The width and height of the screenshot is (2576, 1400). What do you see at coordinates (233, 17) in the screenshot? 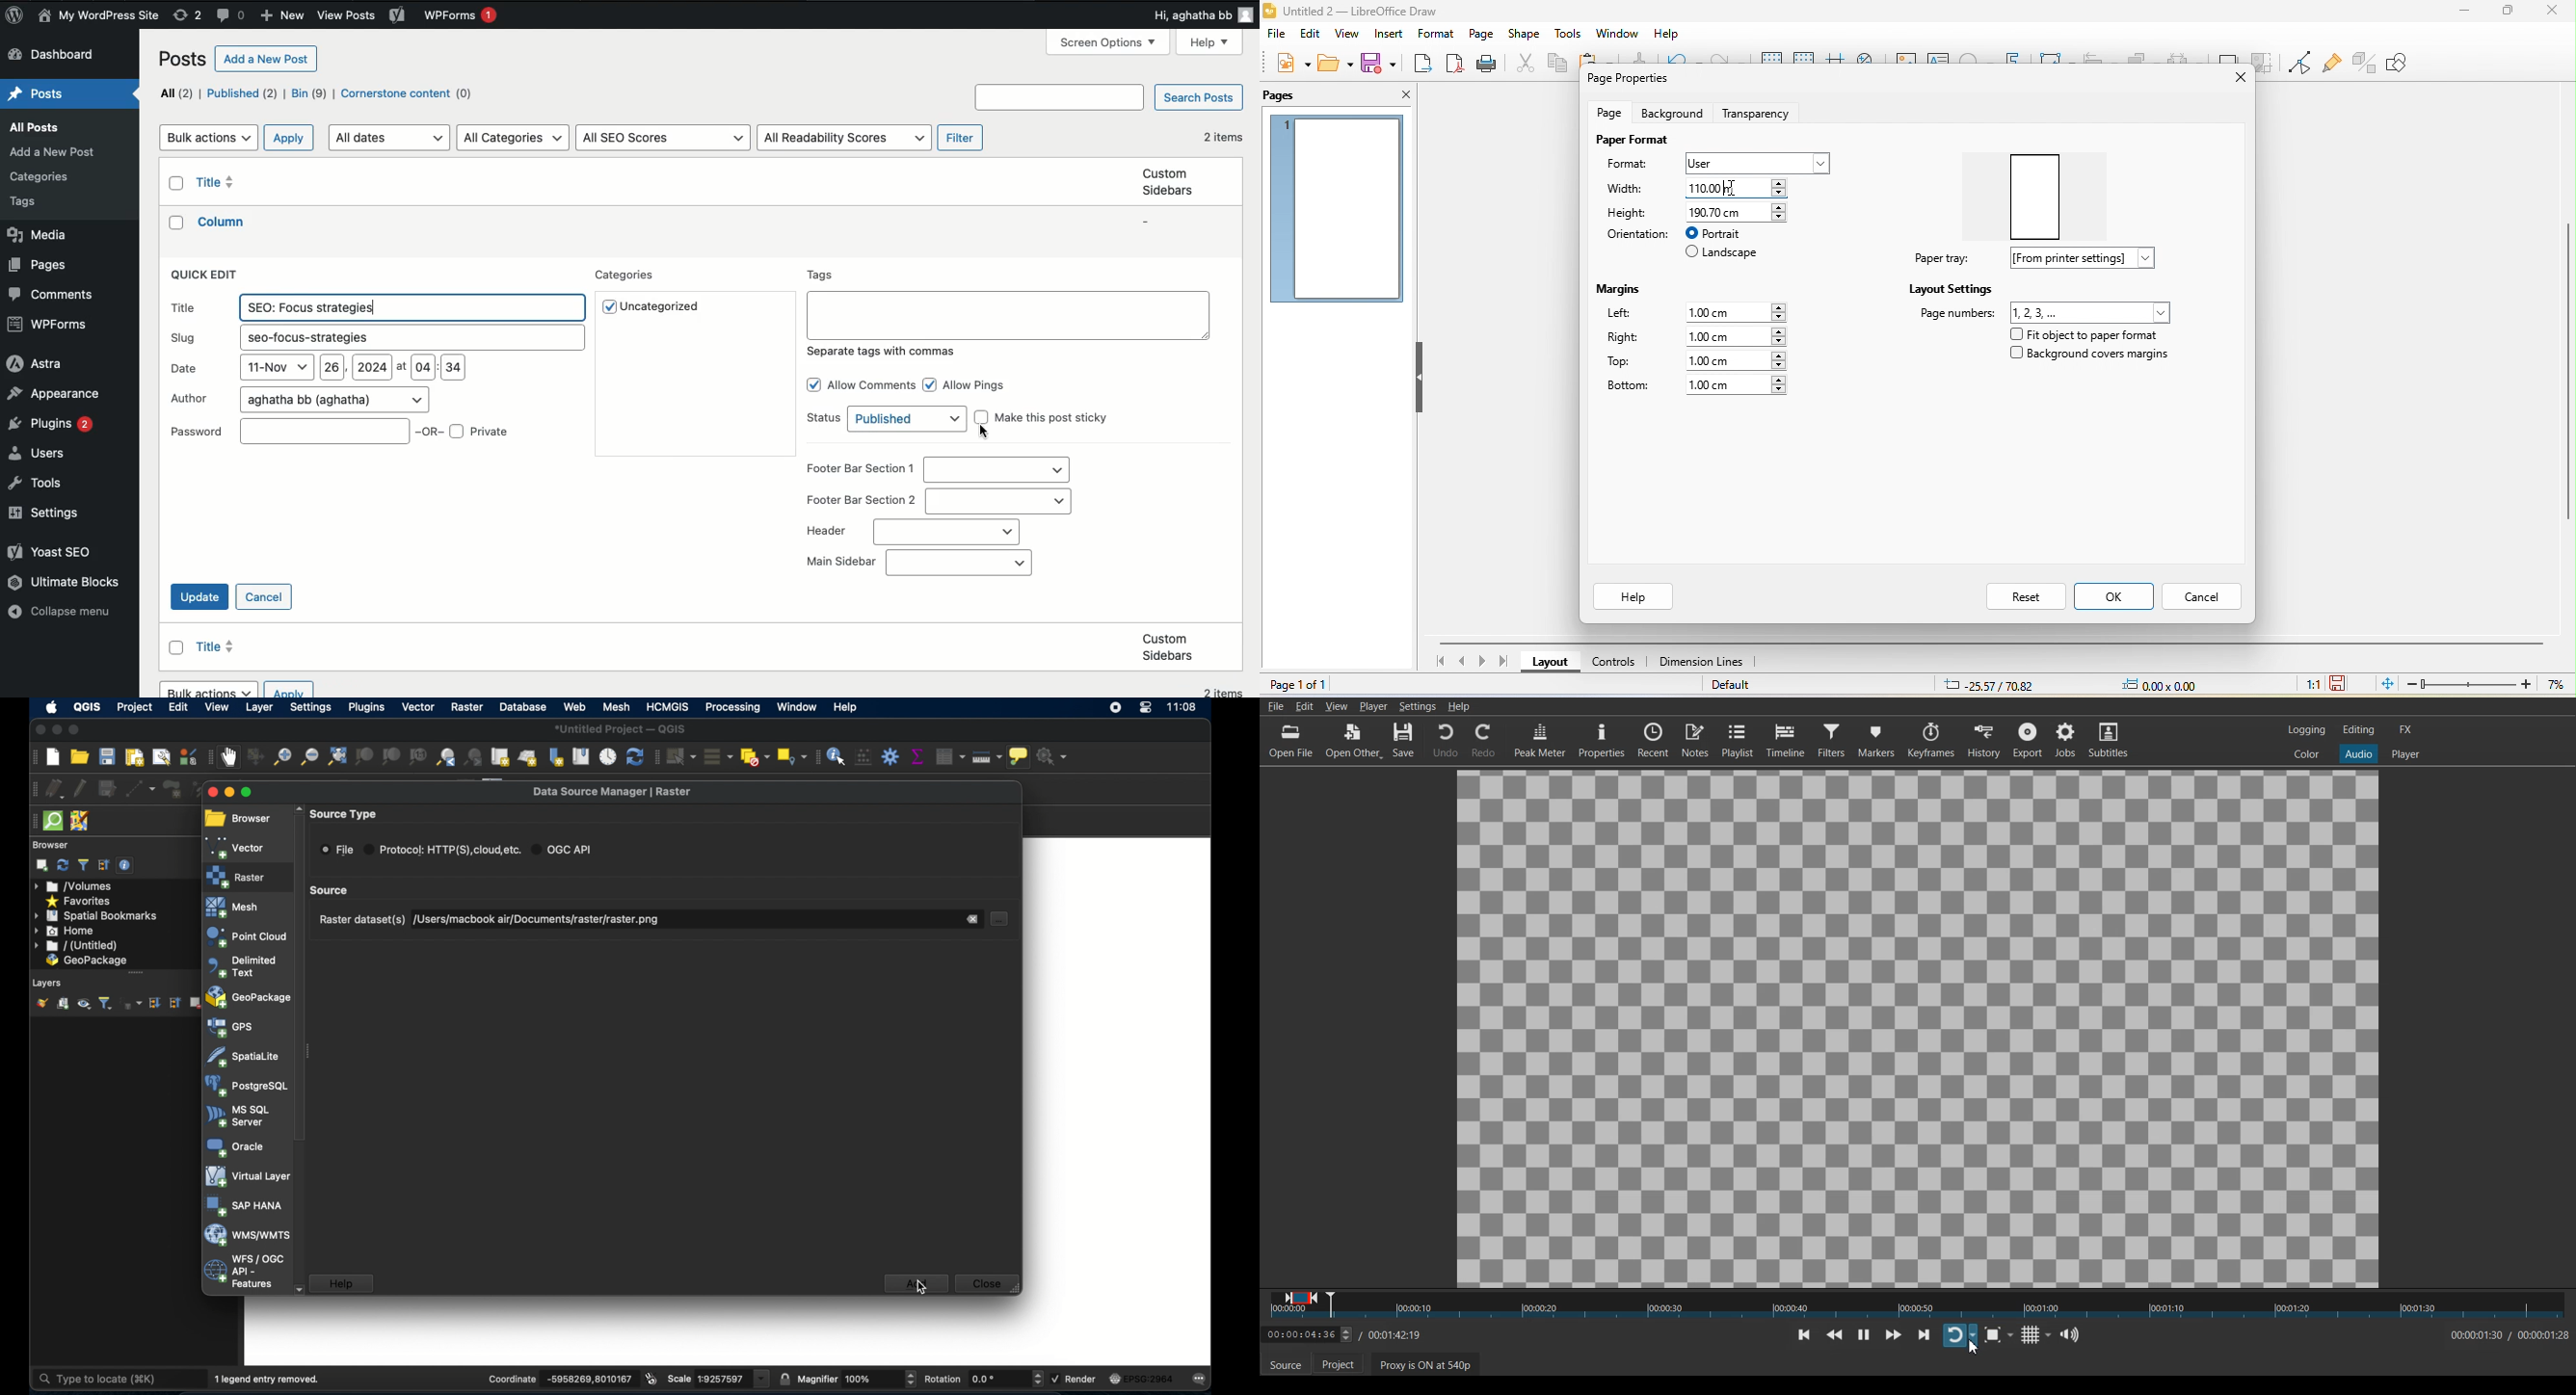
I see `Comments` at bounding box center [233, 17].